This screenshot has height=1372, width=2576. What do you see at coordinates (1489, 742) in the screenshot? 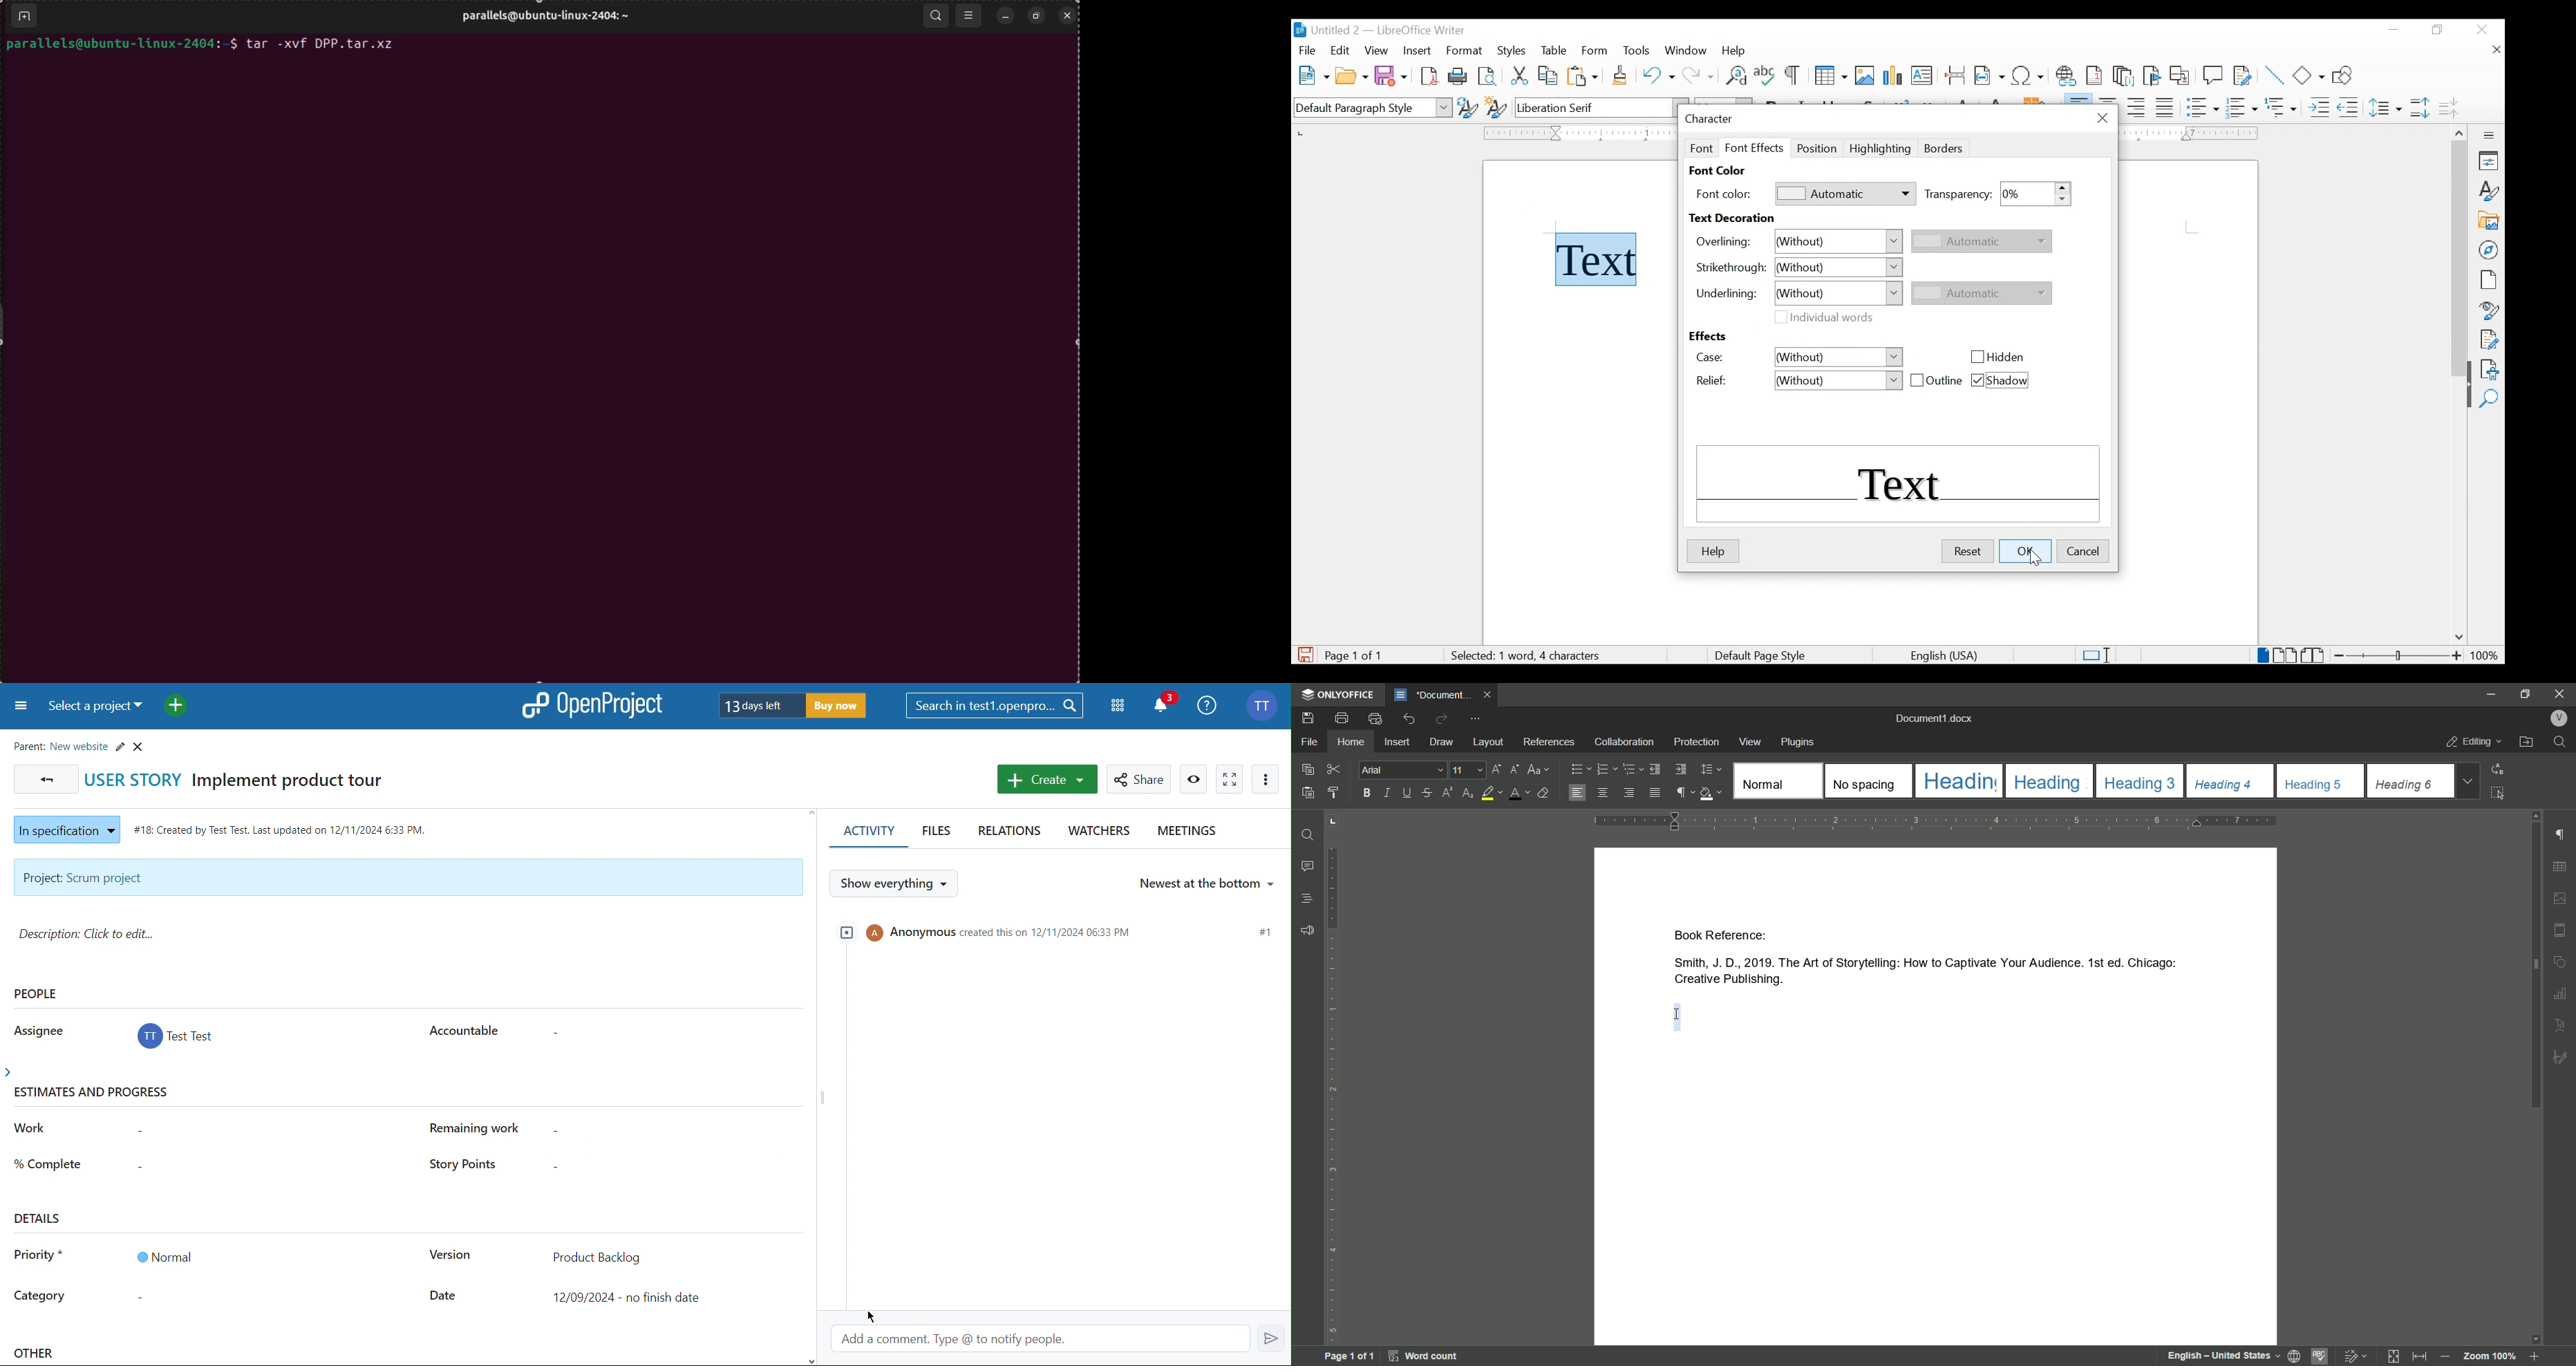
I see `layout` at bounding box center [1489, 742].